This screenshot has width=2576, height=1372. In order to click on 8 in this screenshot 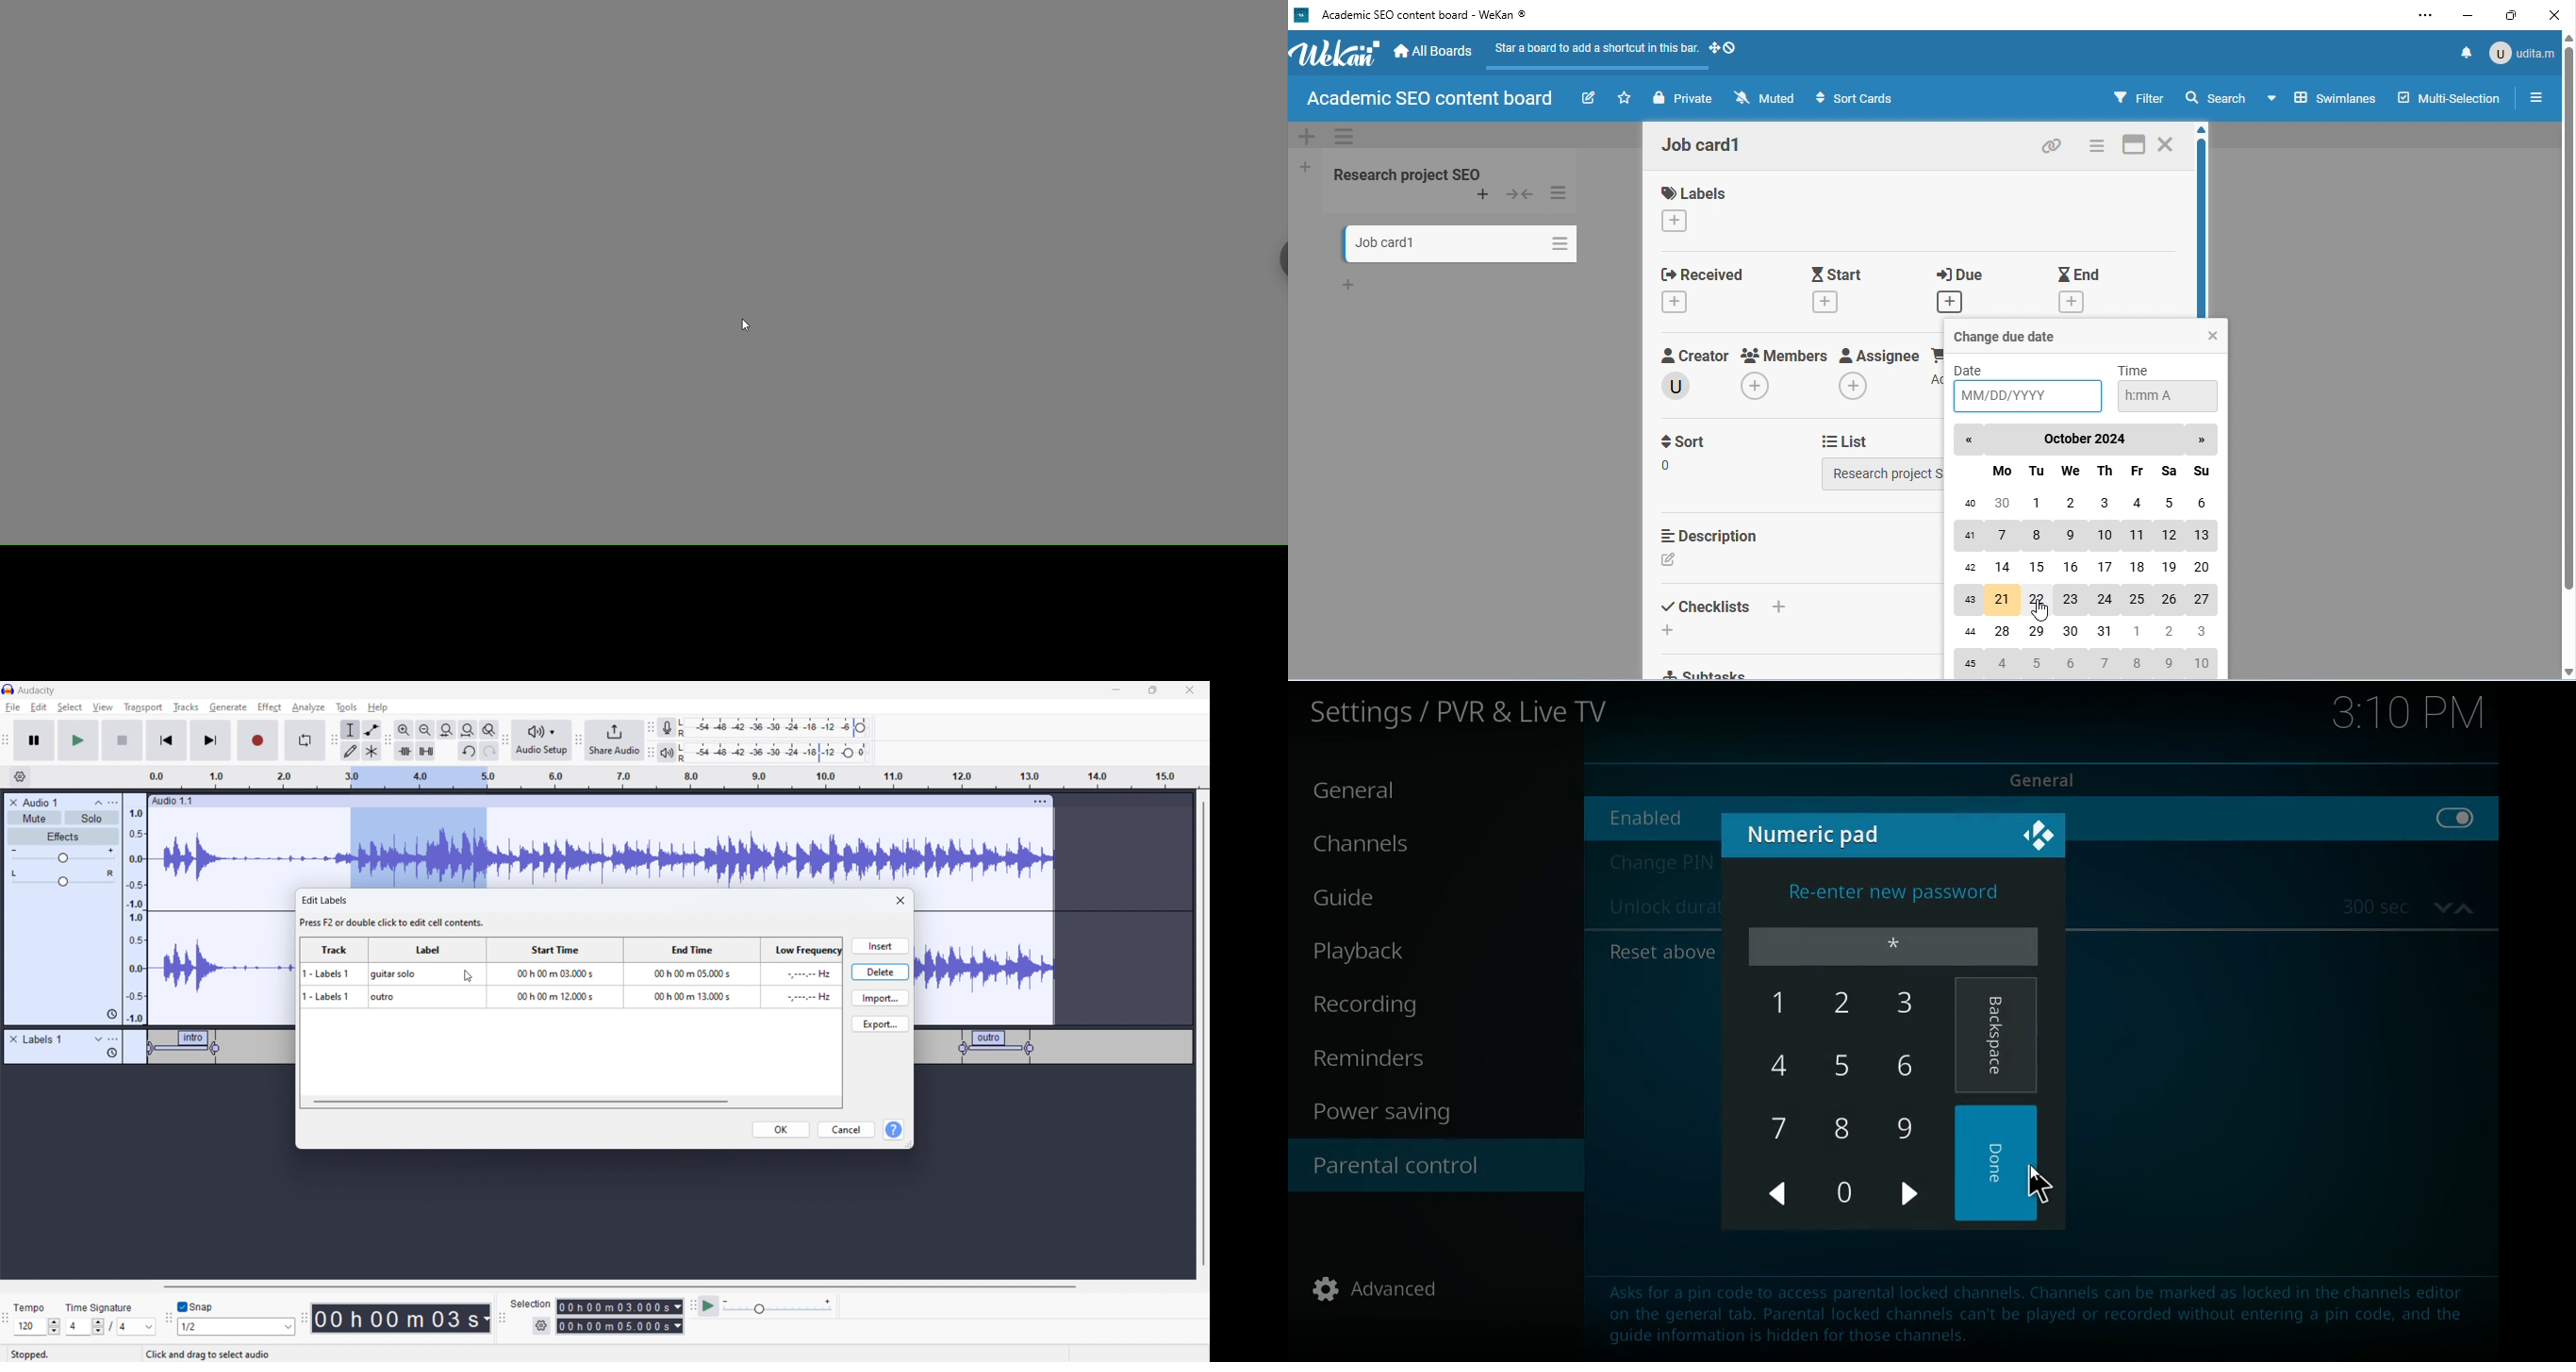, I will do `click(1842, 1127)`.